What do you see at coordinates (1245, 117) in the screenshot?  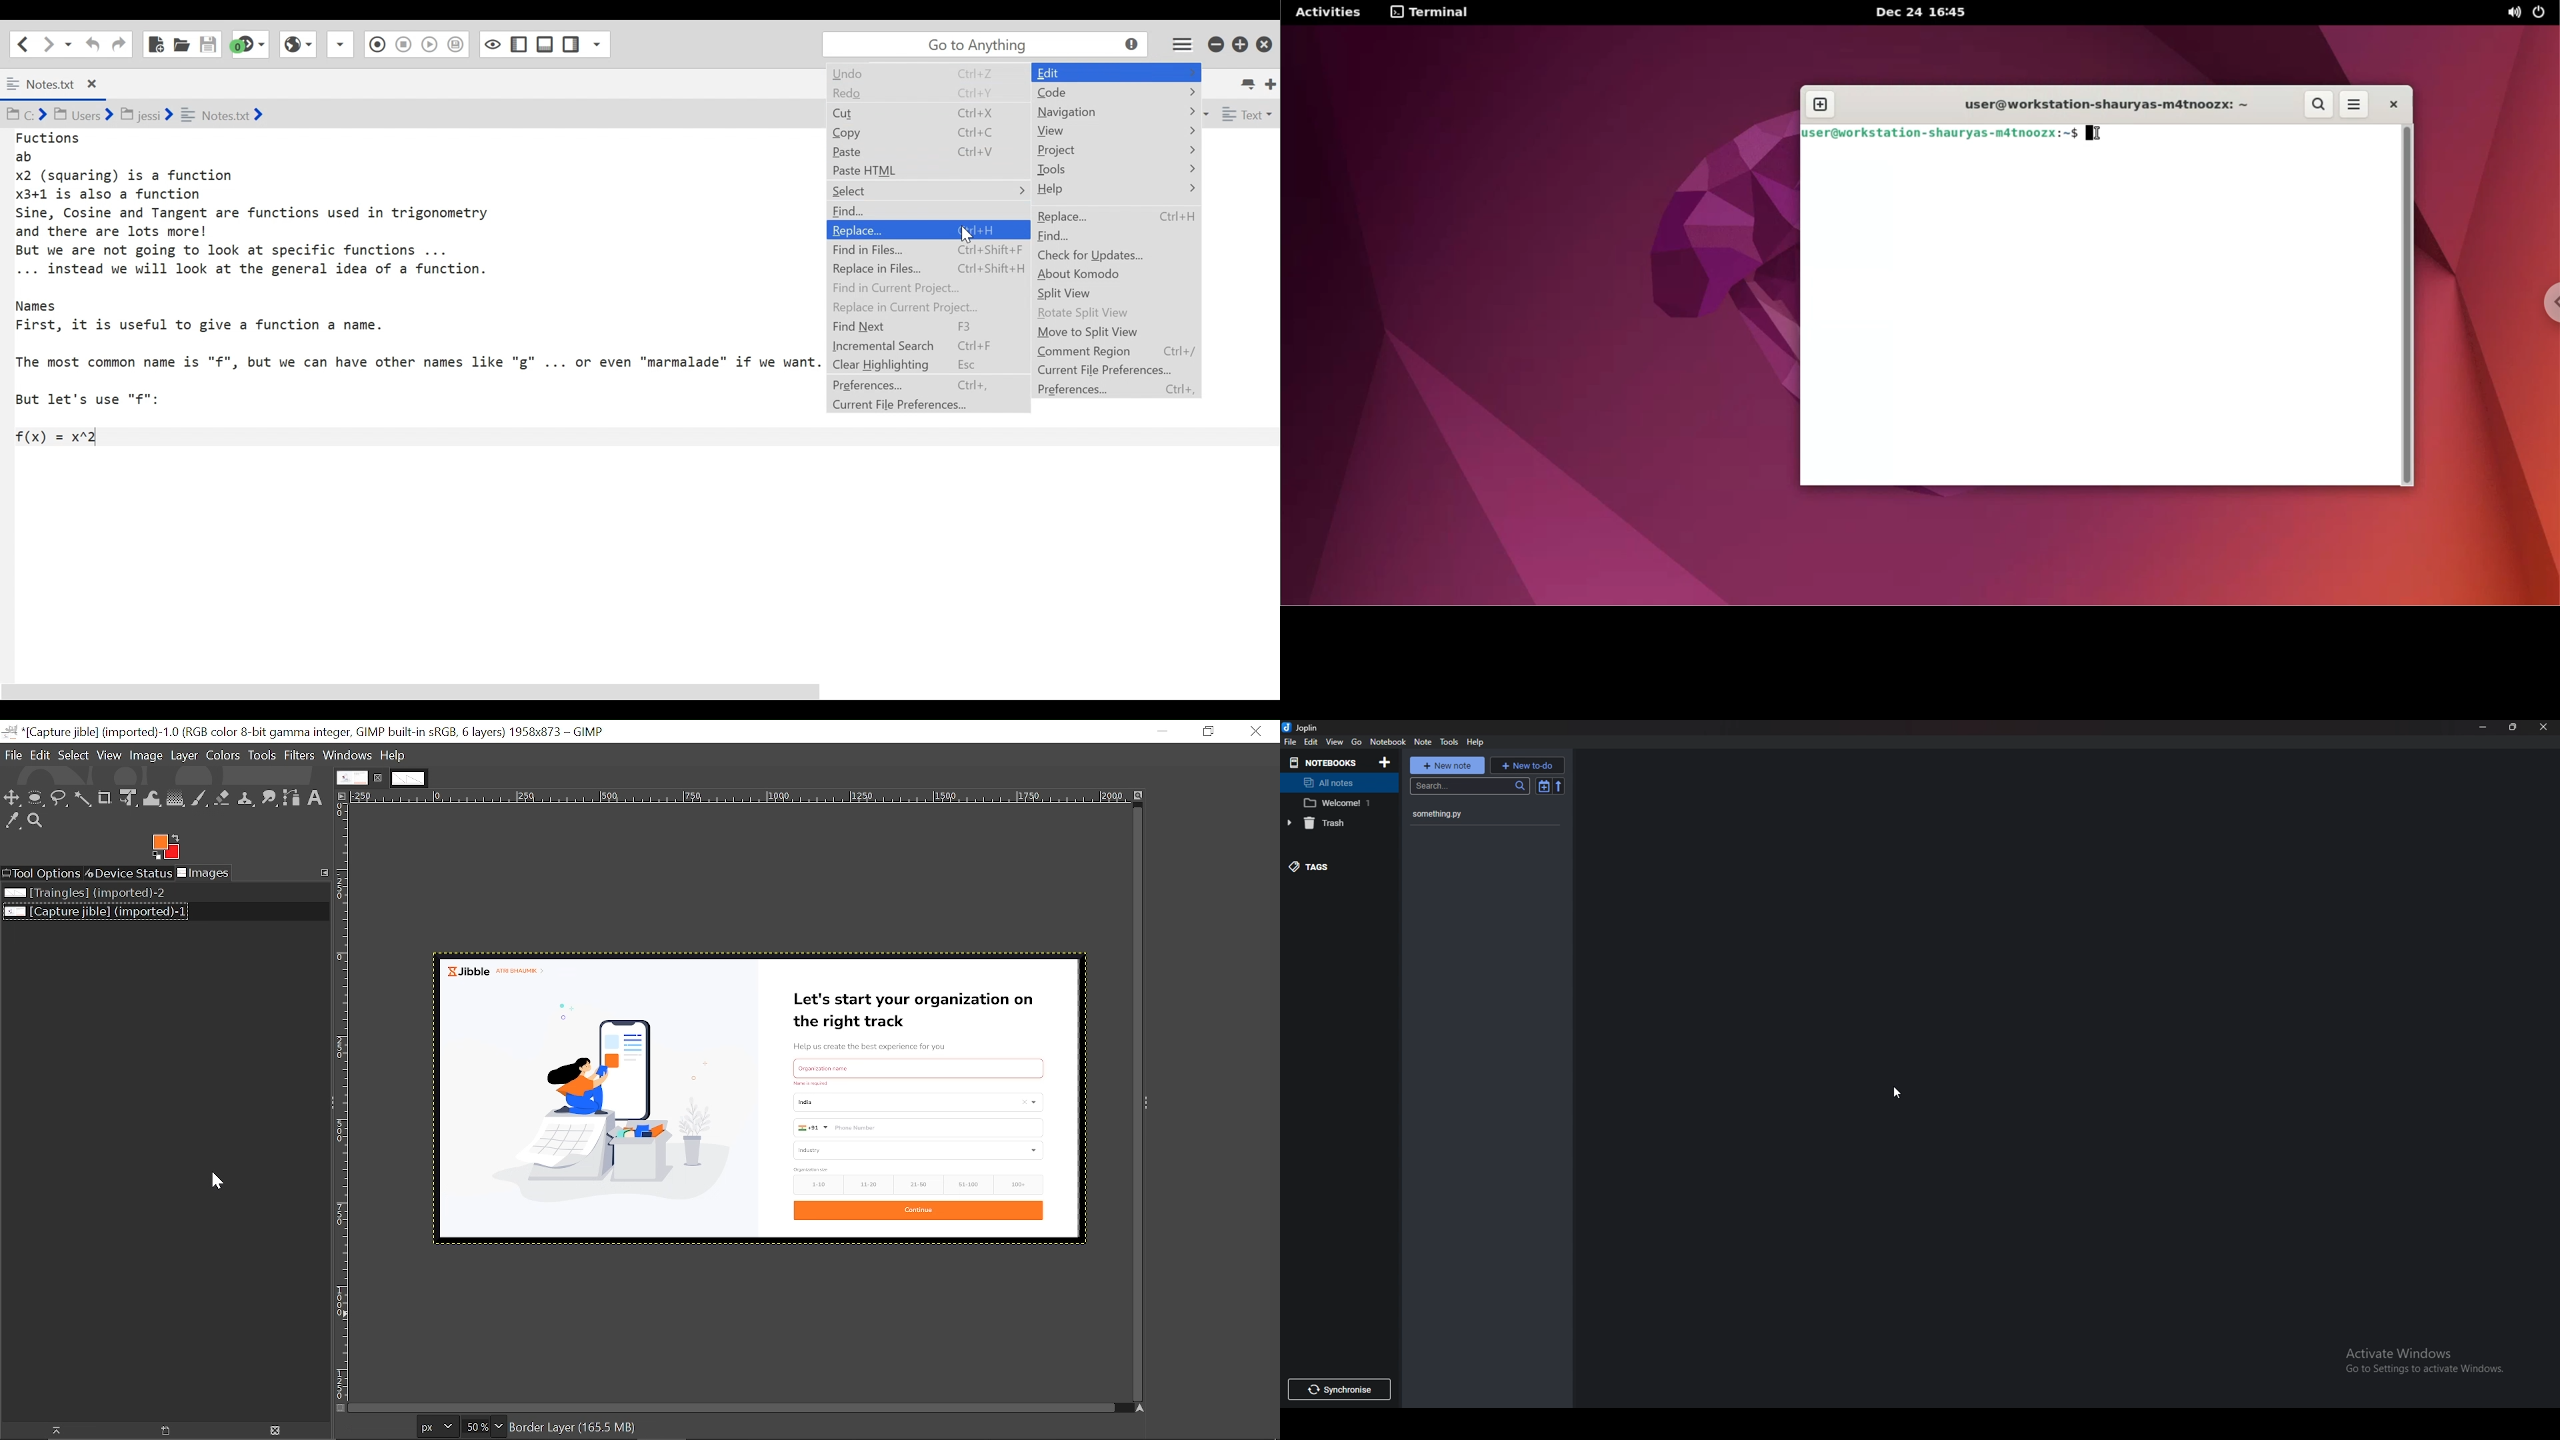 I see `File Type` at bounding box center [1245, 117].